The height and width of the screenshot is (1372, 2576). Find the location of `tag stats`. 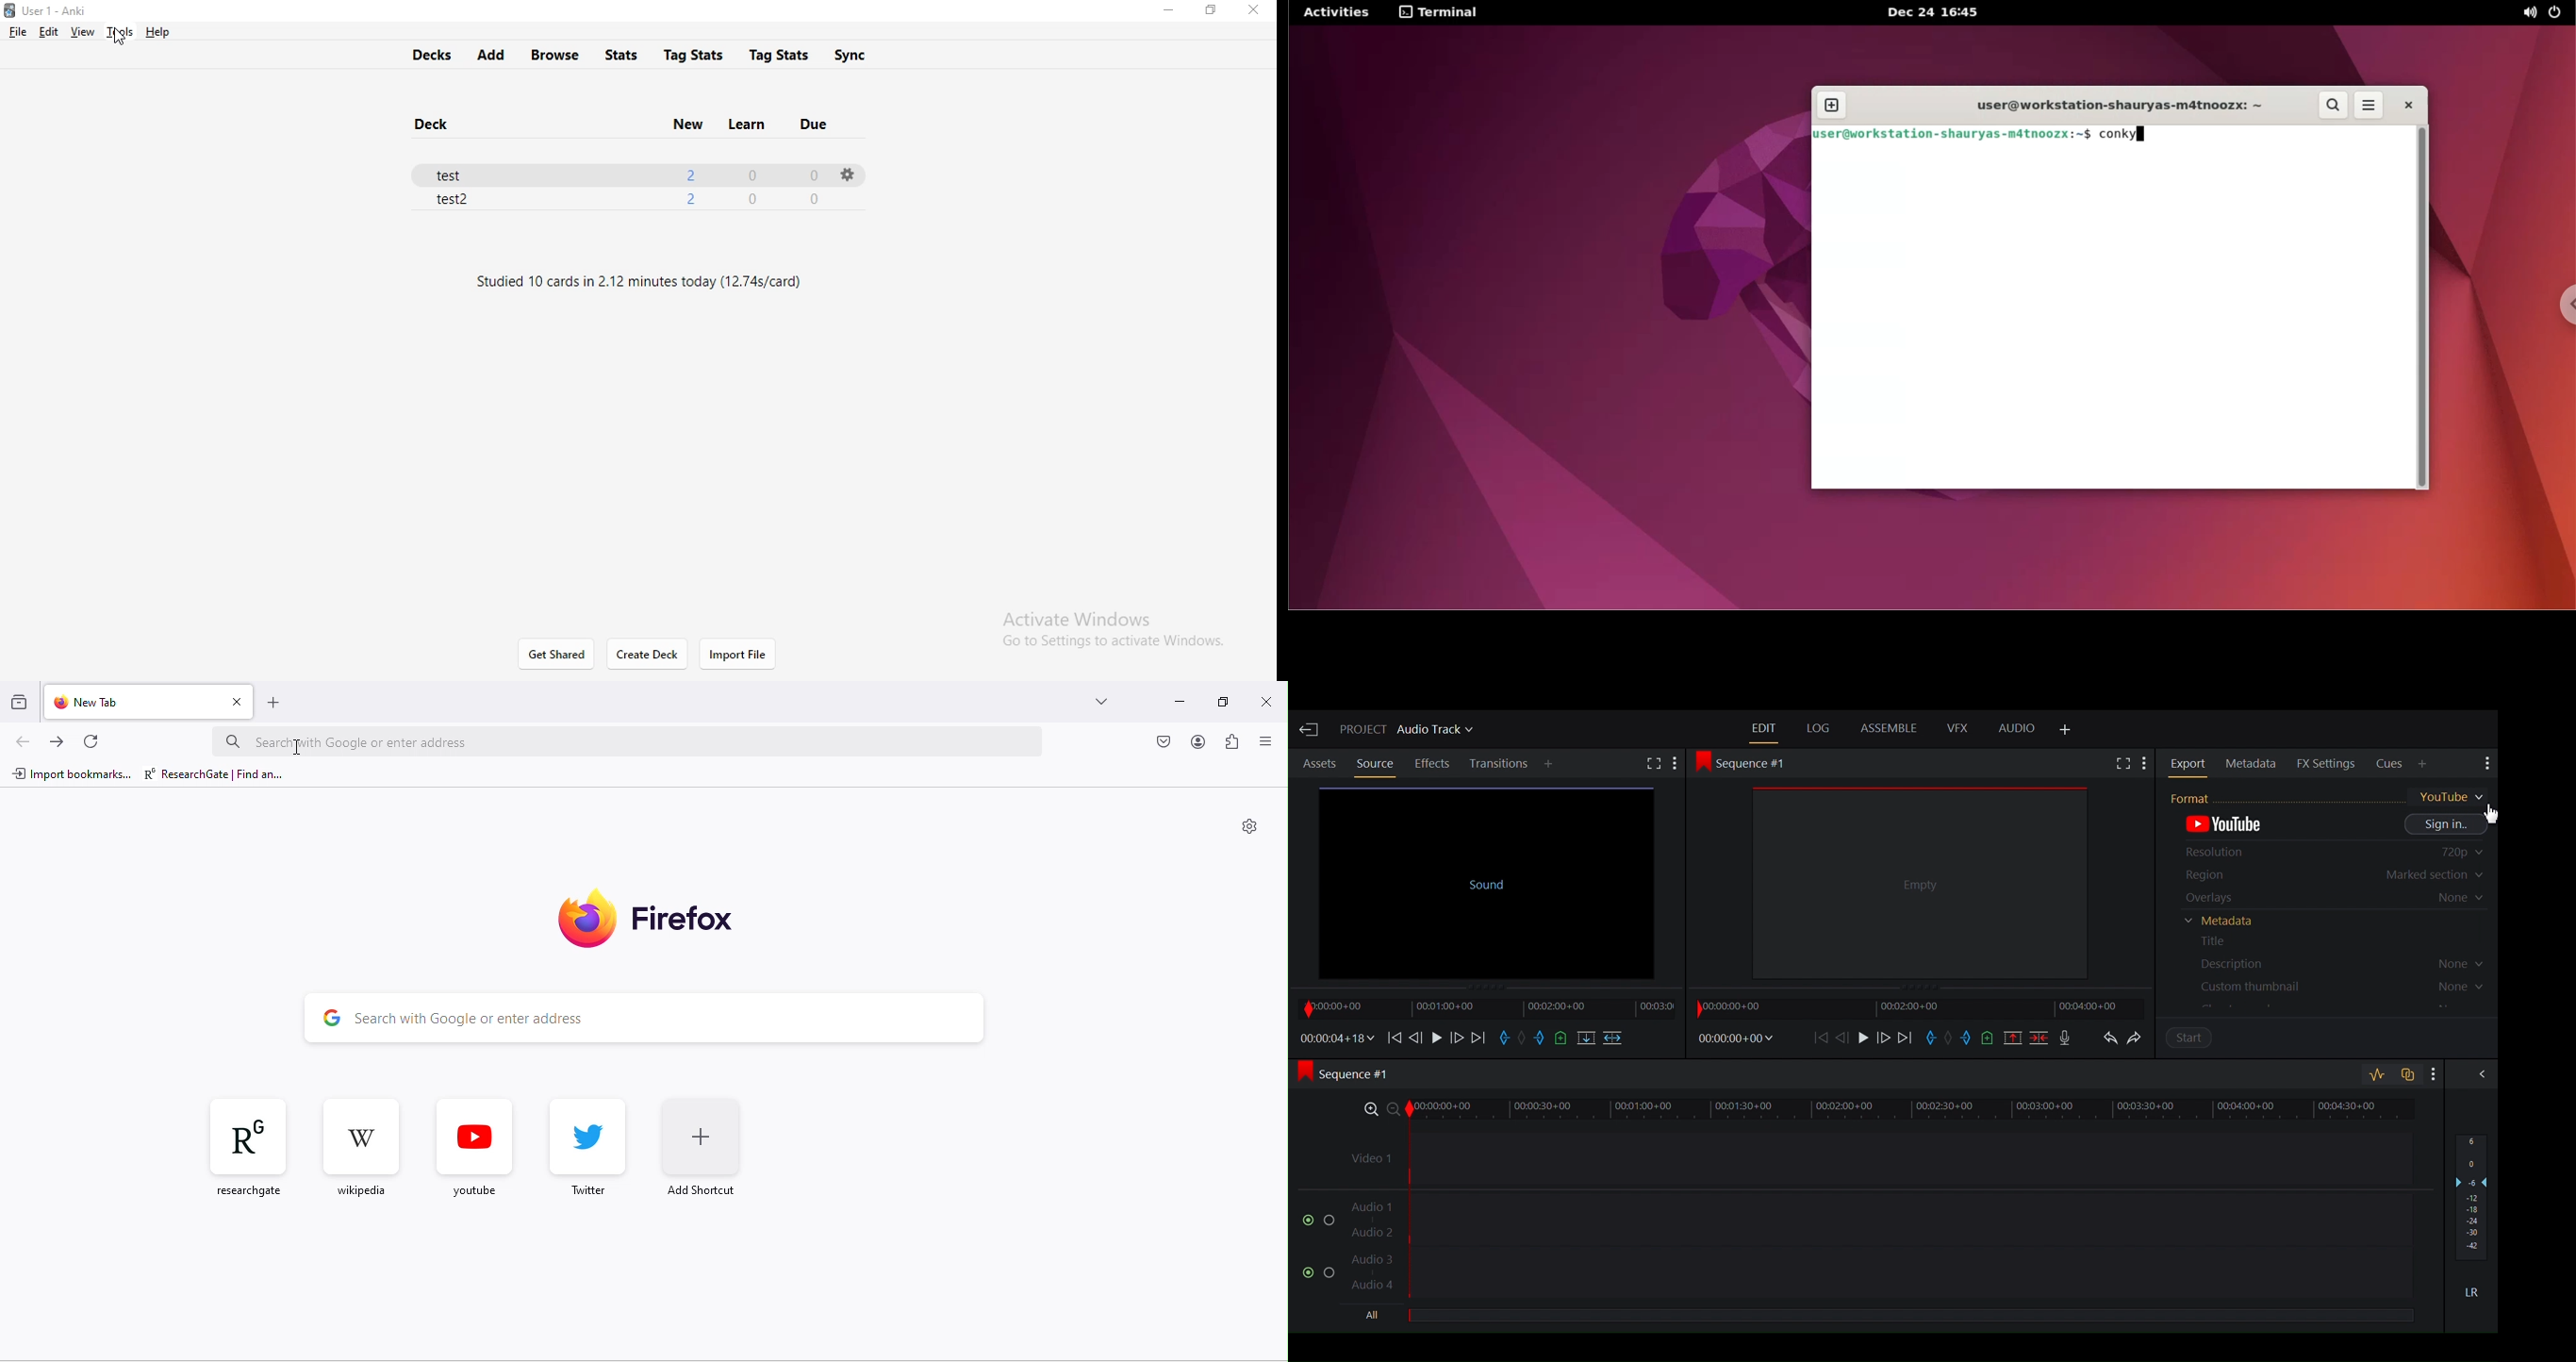

tag stats is located at coordinates (694, 53).